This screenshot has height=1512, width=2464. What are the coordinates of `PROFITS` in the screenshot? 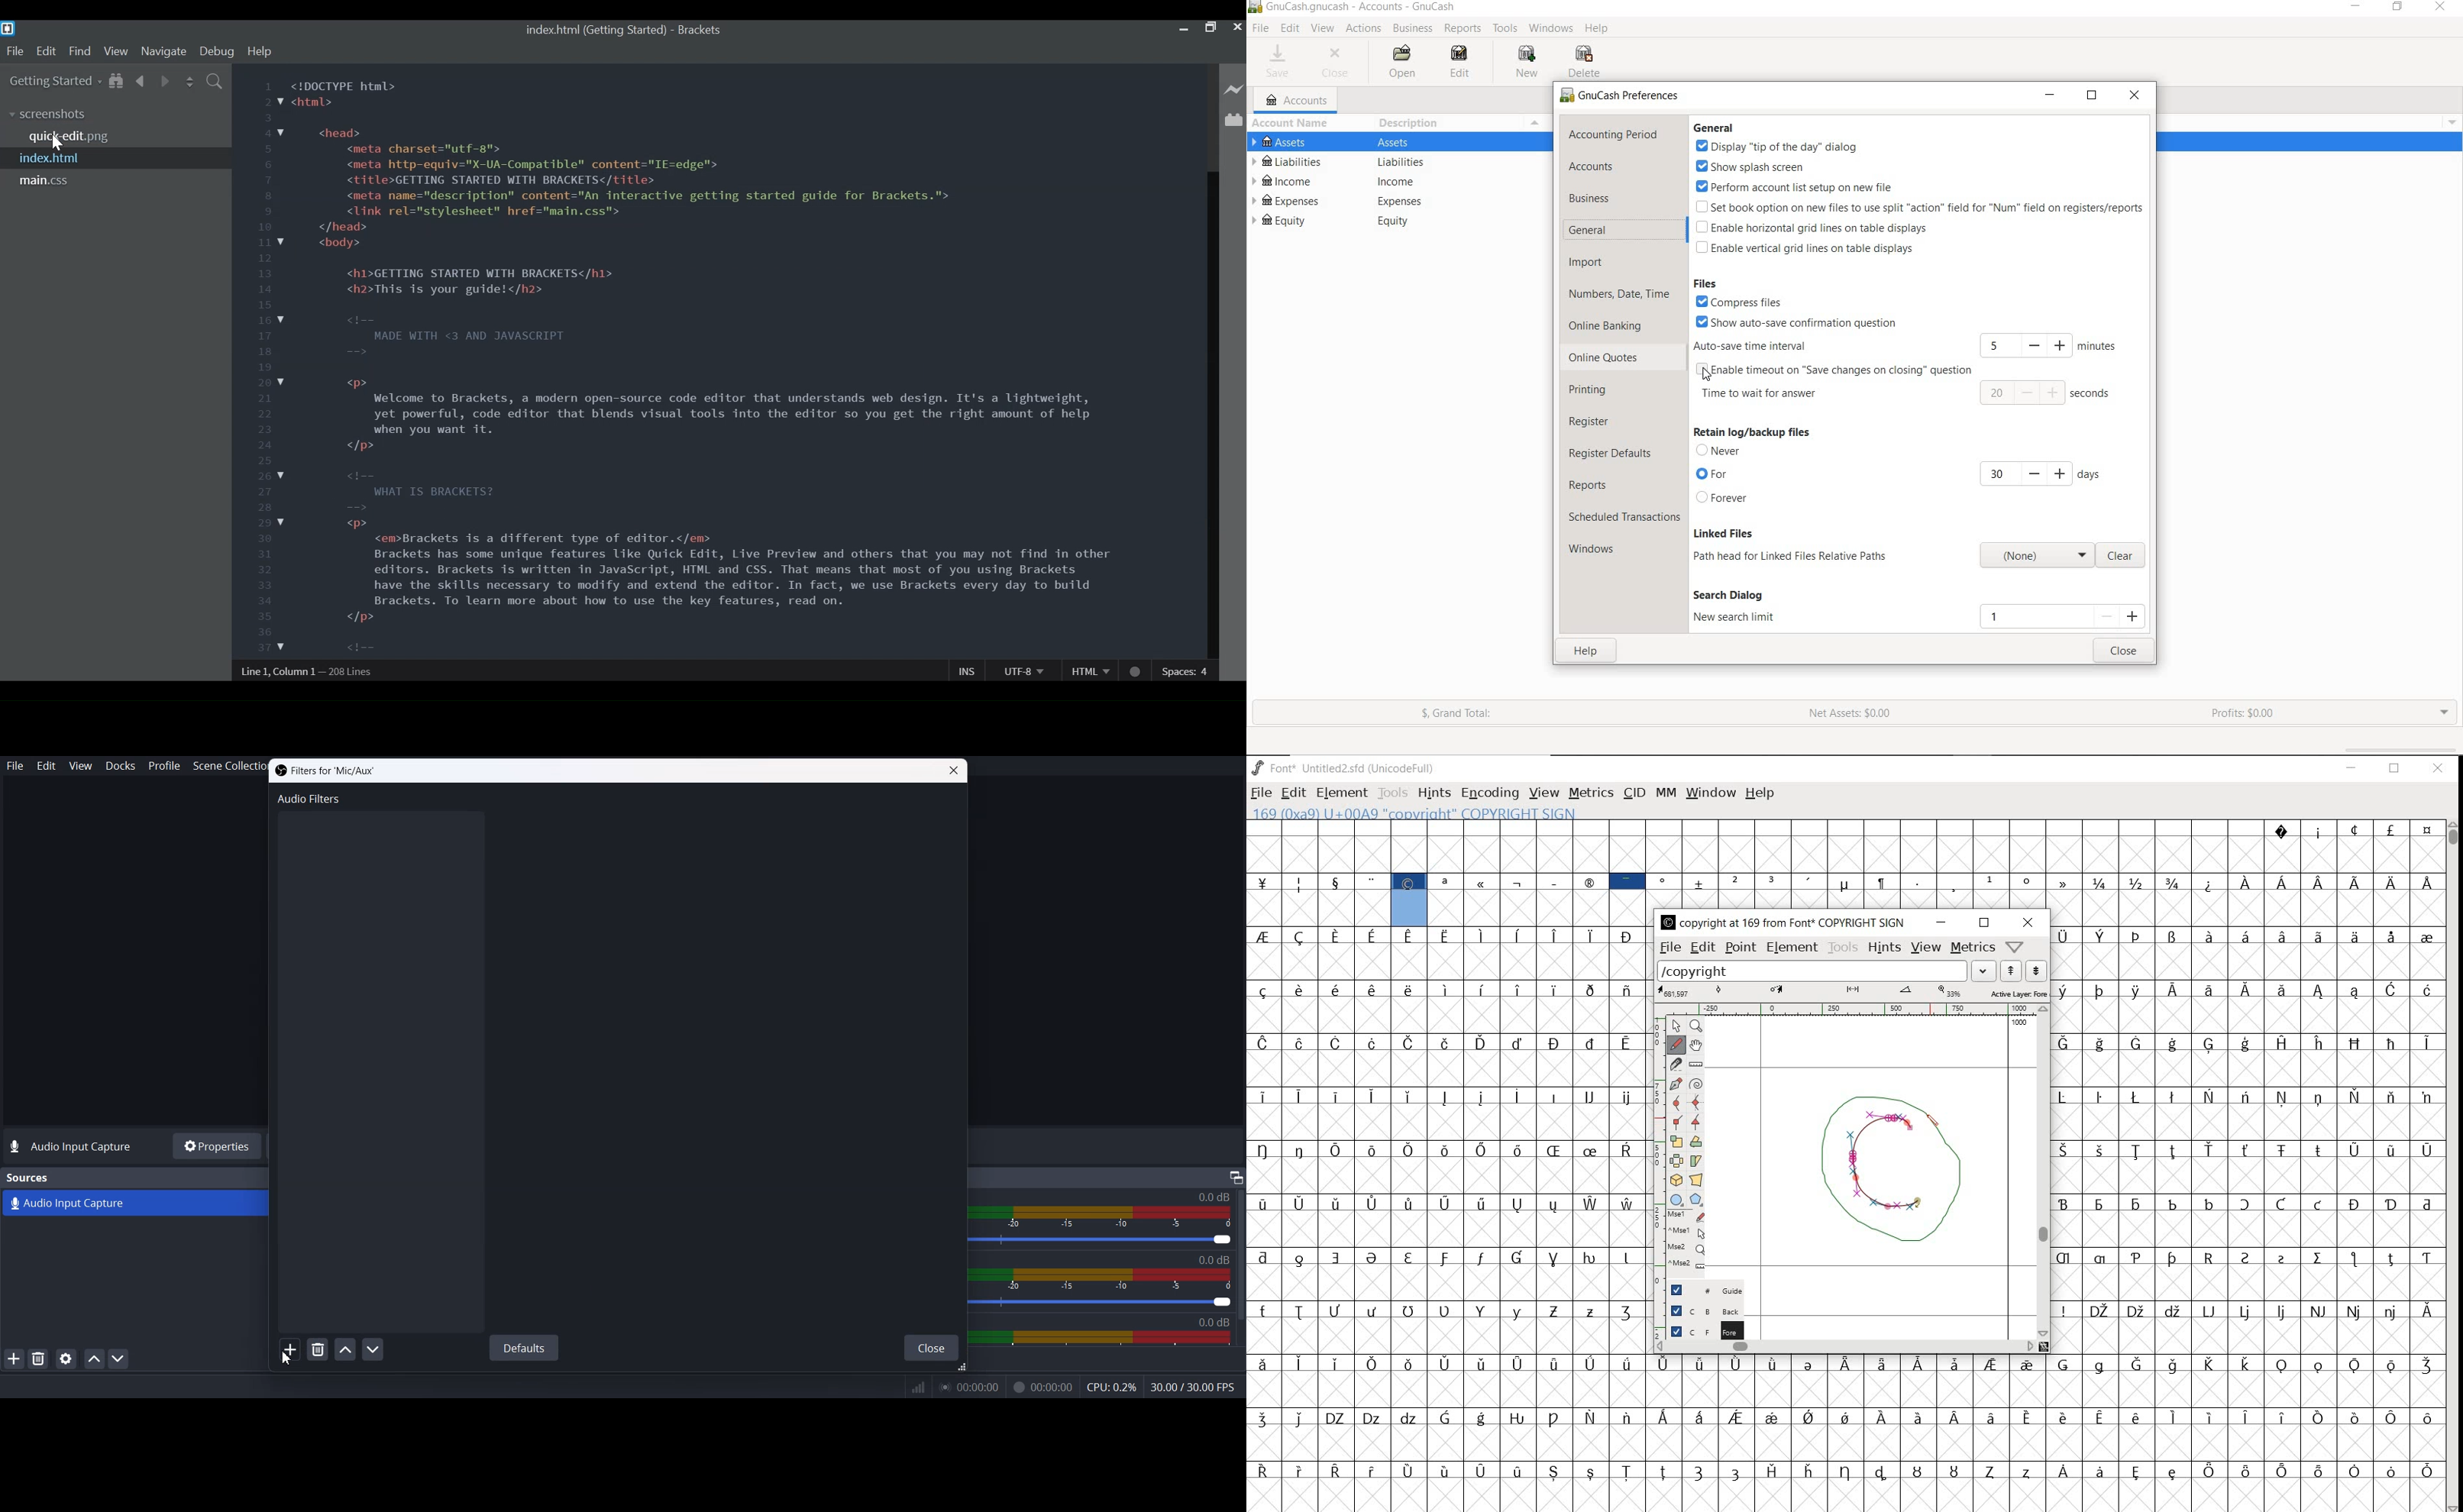 It's located at (2244, 715).